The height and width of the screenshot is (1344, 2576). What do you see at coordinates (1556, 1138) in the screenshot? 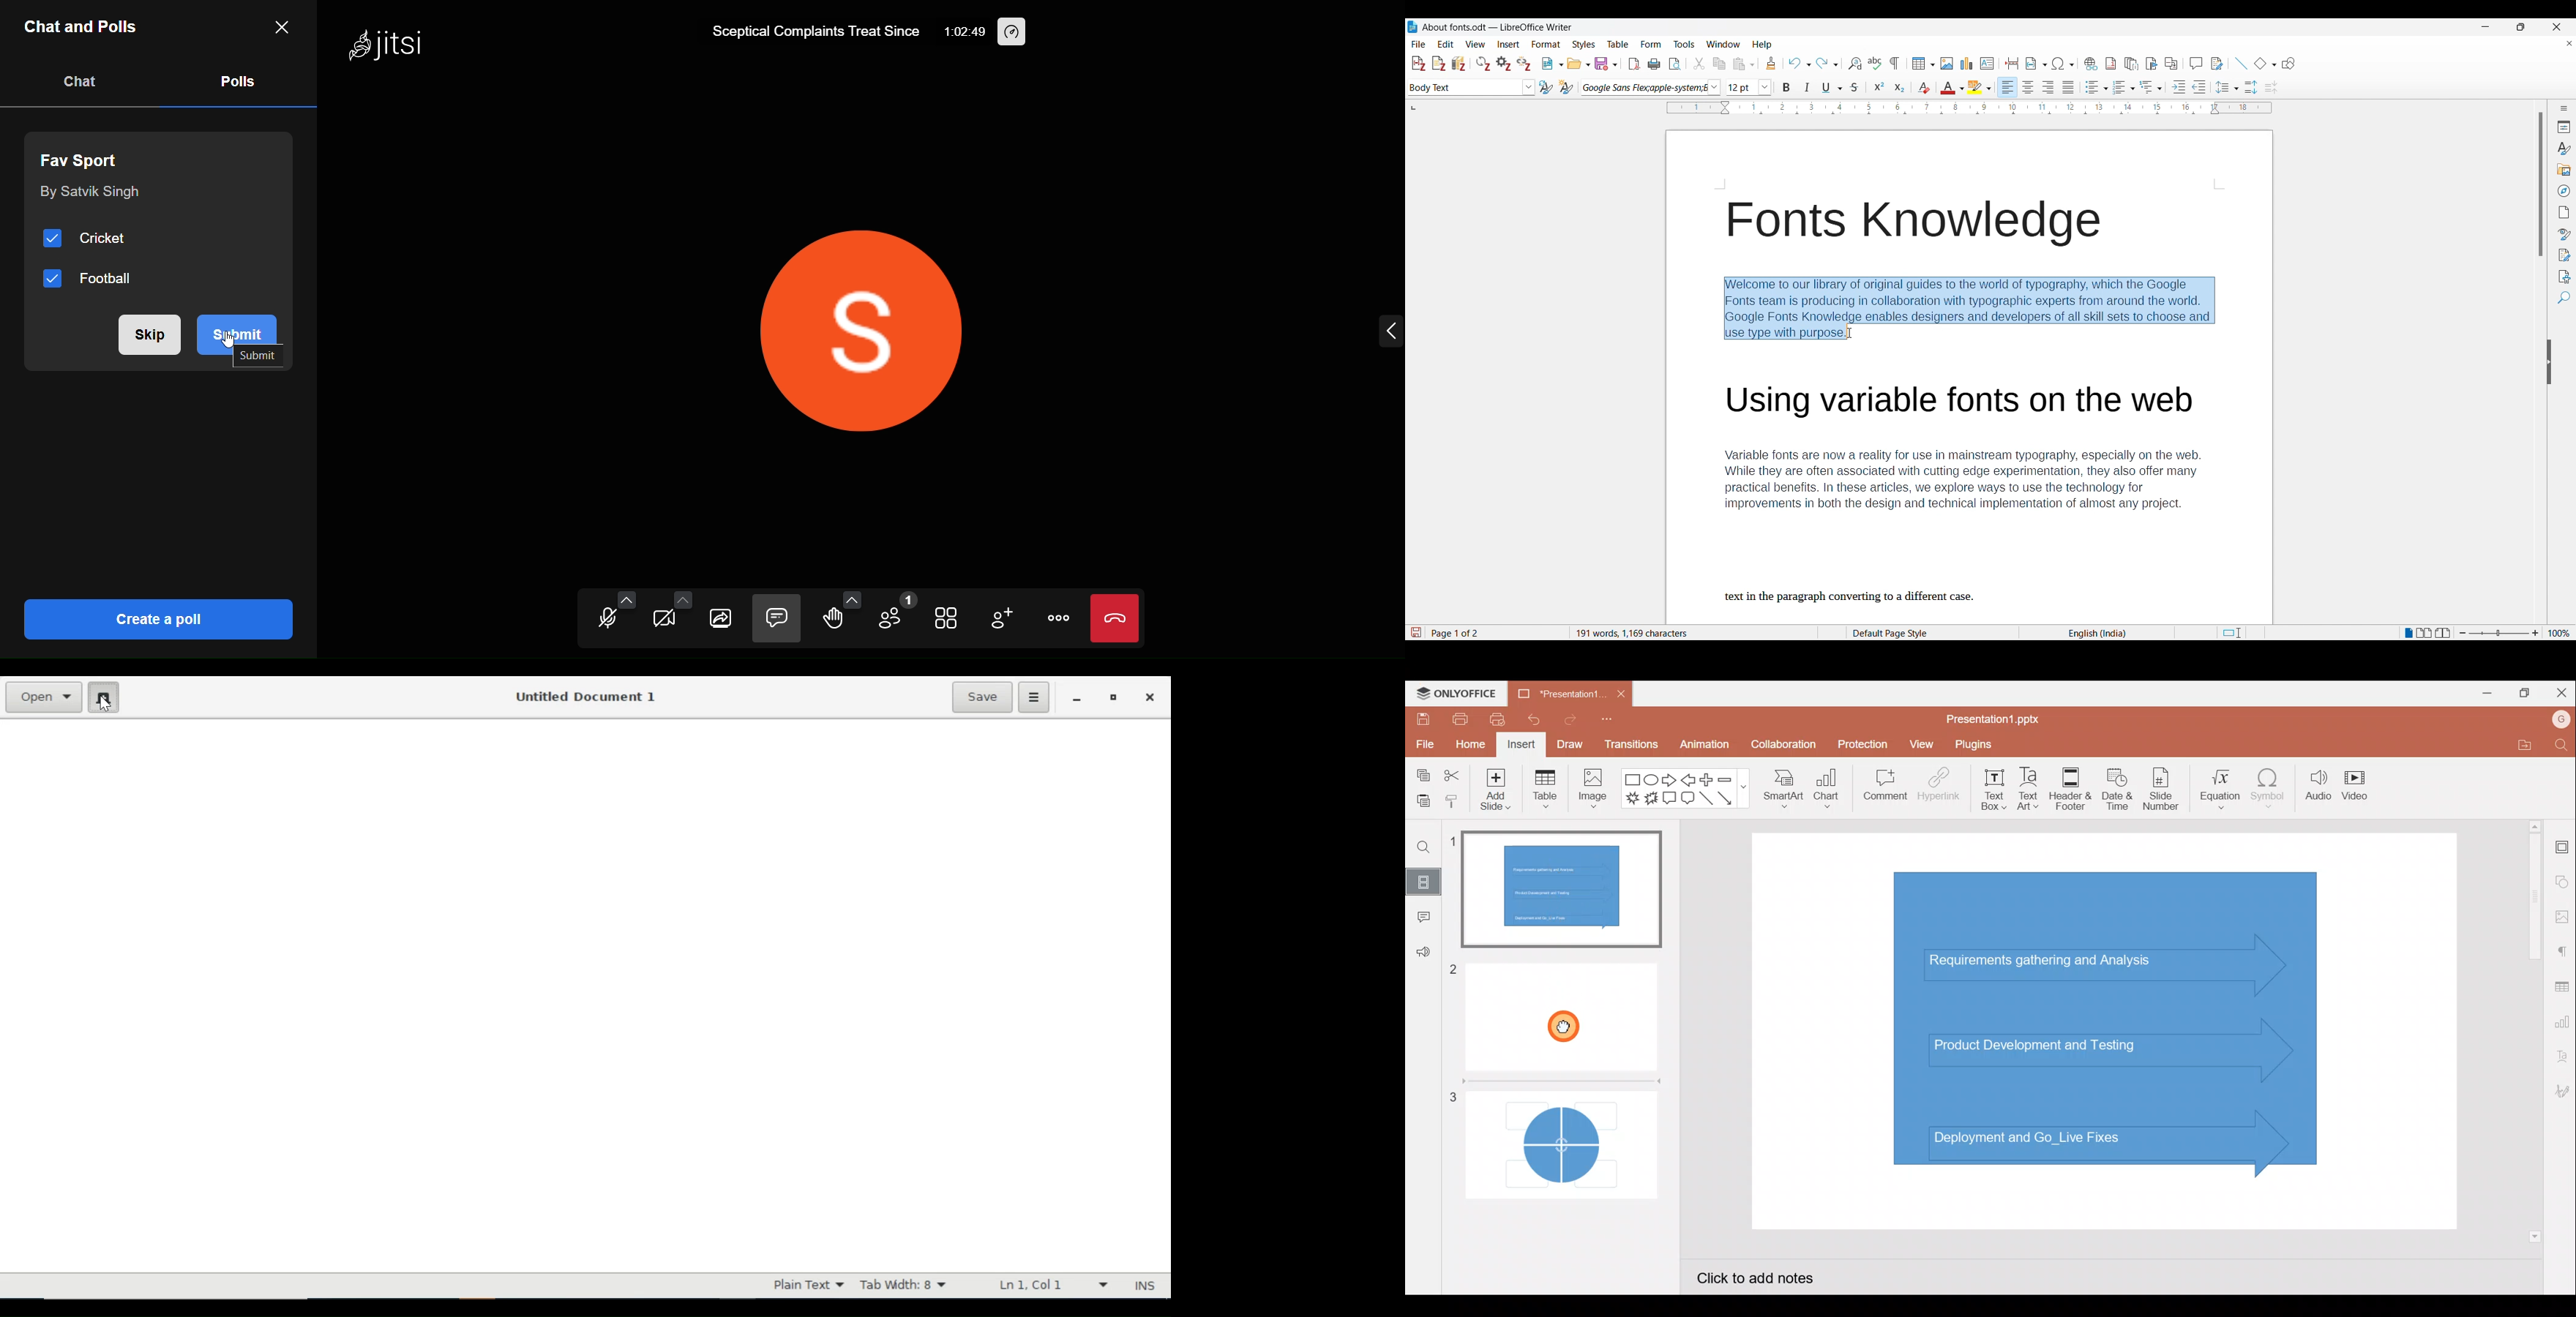
I see `Slide 3` at bounding box center [1556, 1138].